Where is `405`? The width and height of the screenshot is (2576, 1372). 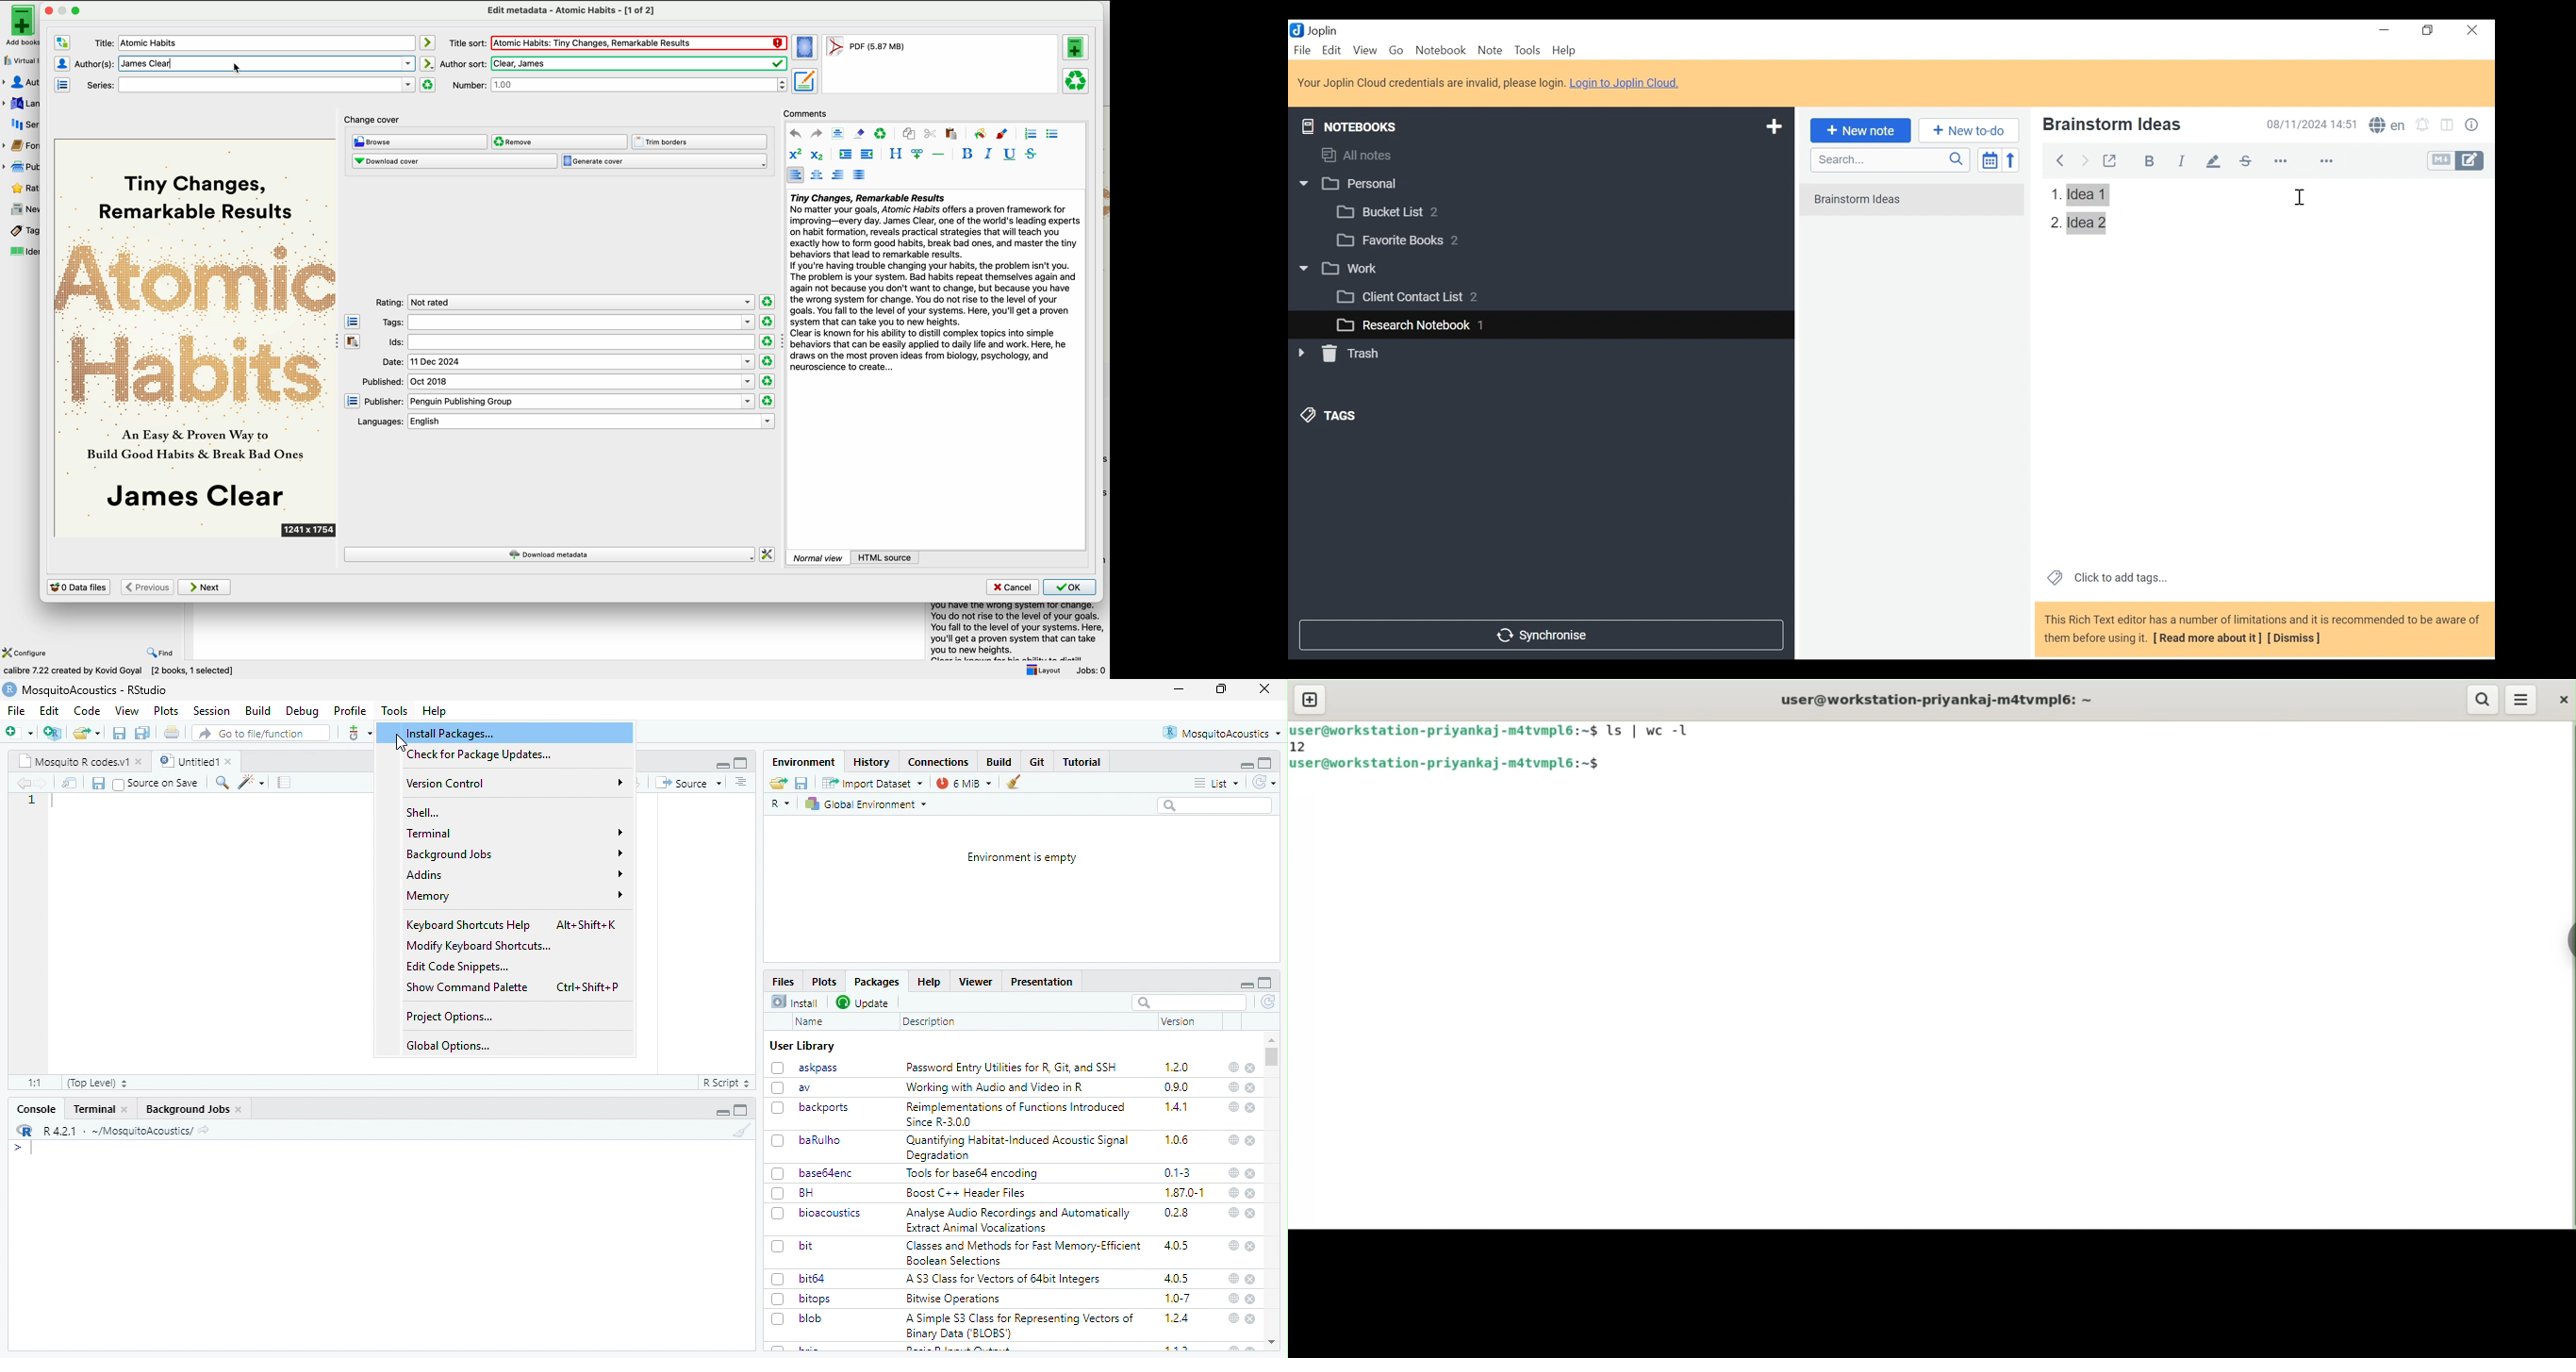
405 is located at coordinates (1178, 1246).